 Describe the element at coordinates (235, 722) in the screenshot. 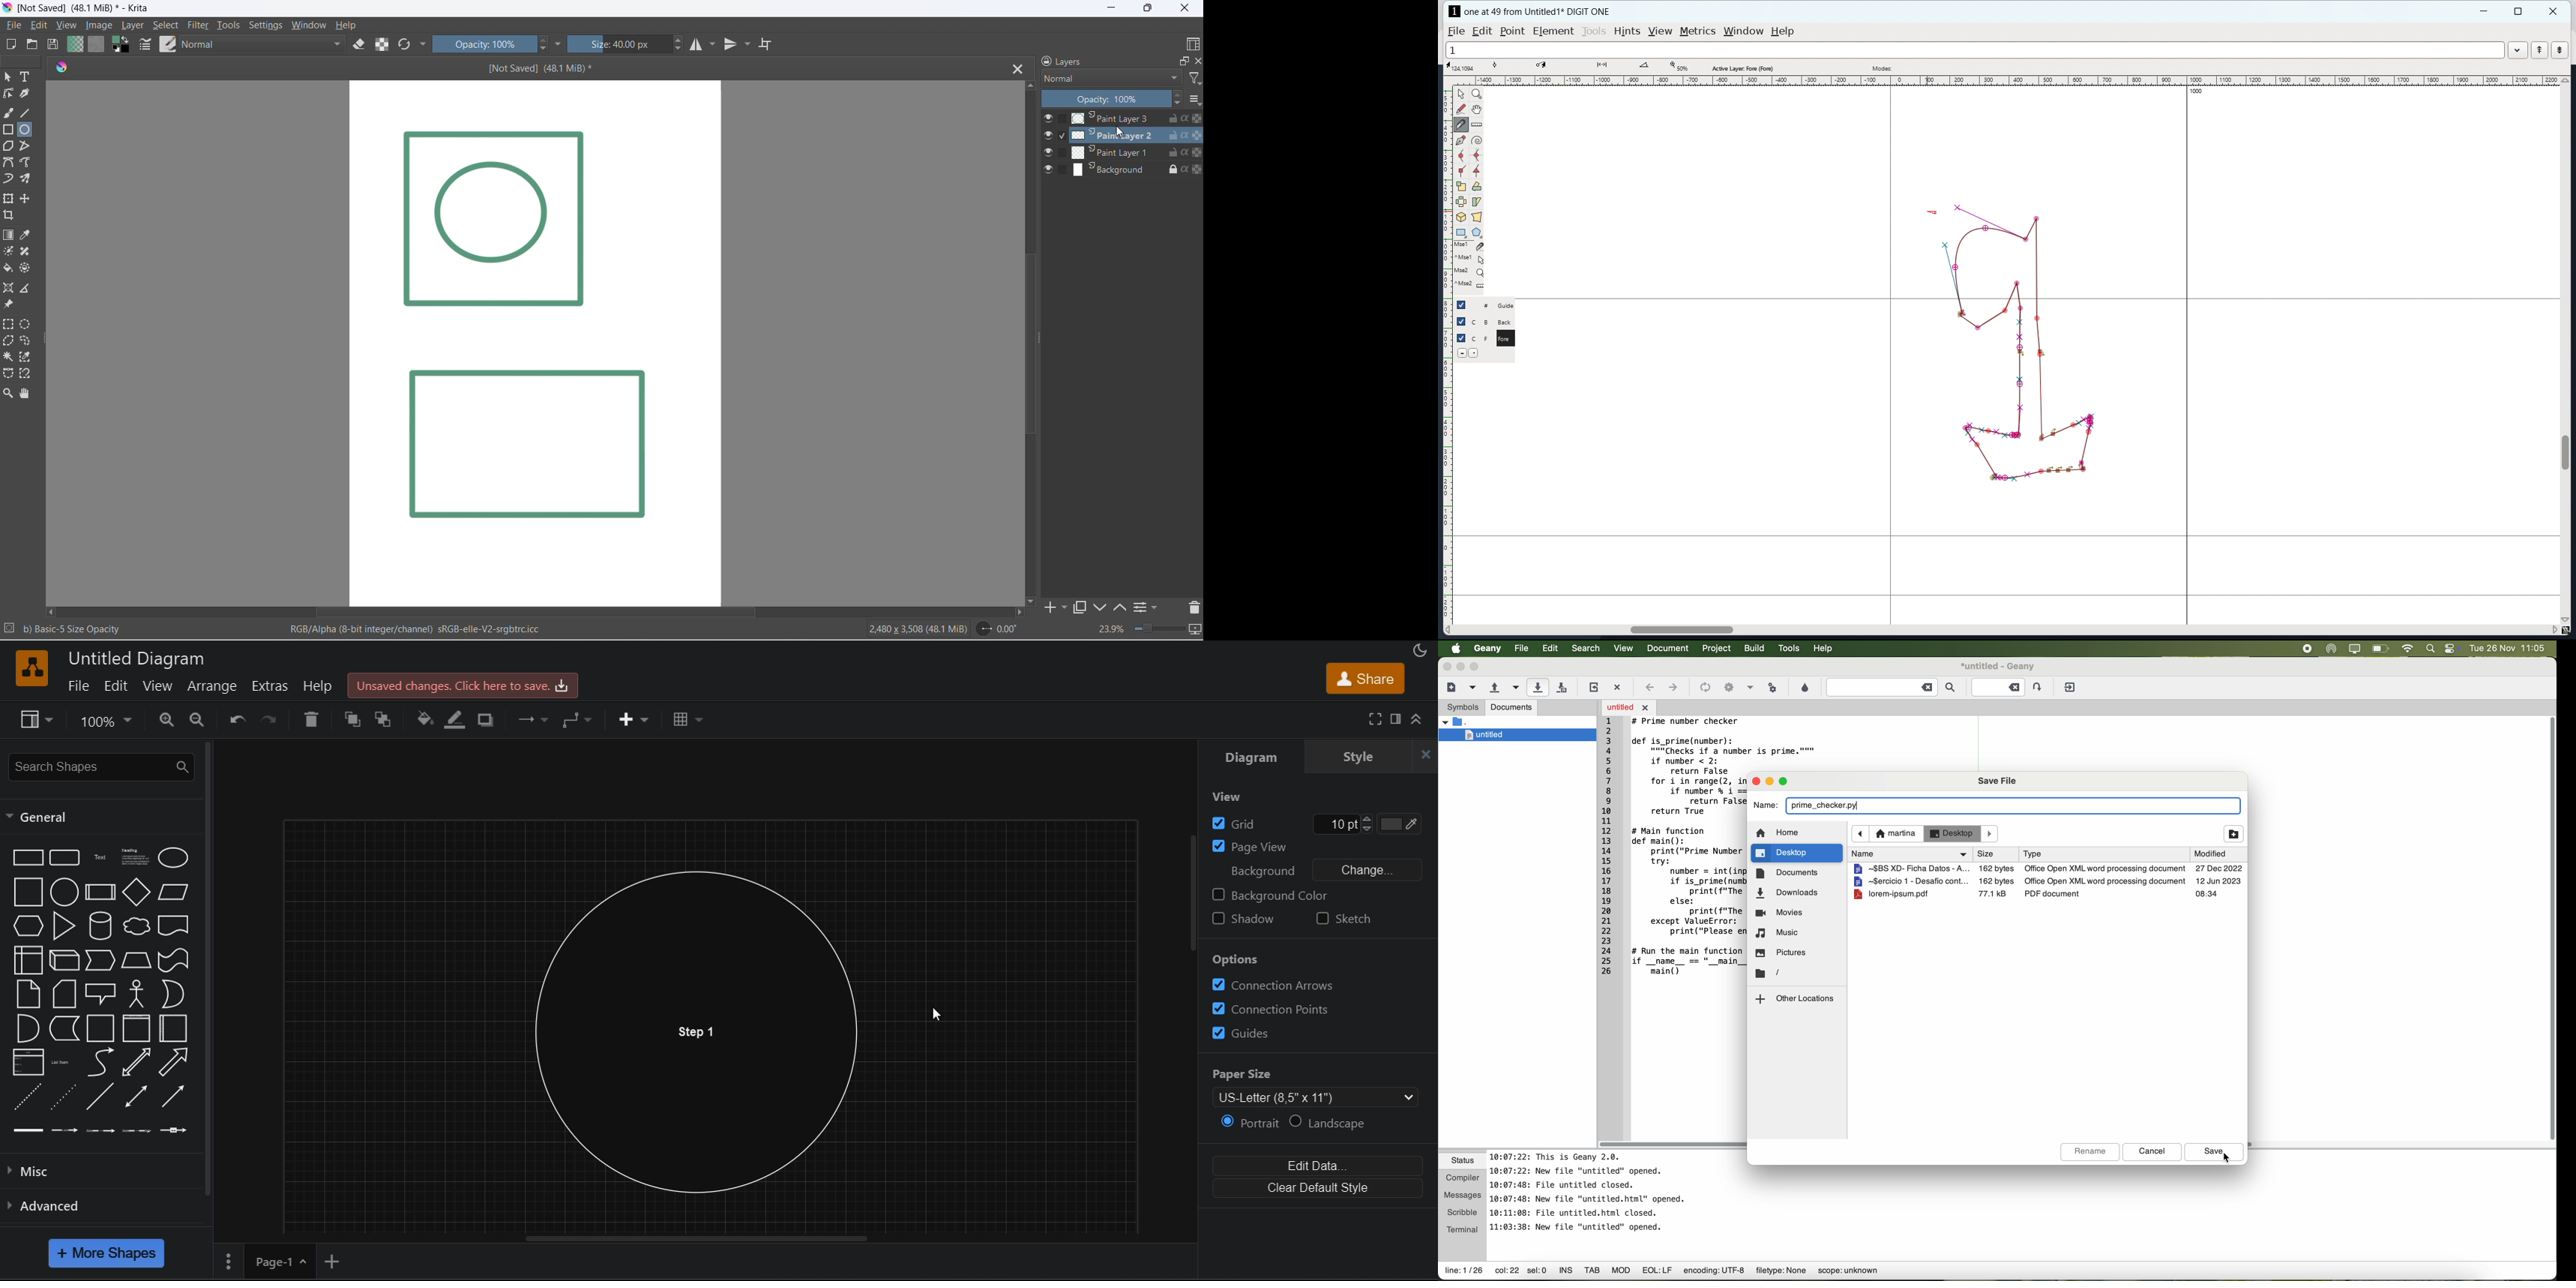

I see `redo` at that location.